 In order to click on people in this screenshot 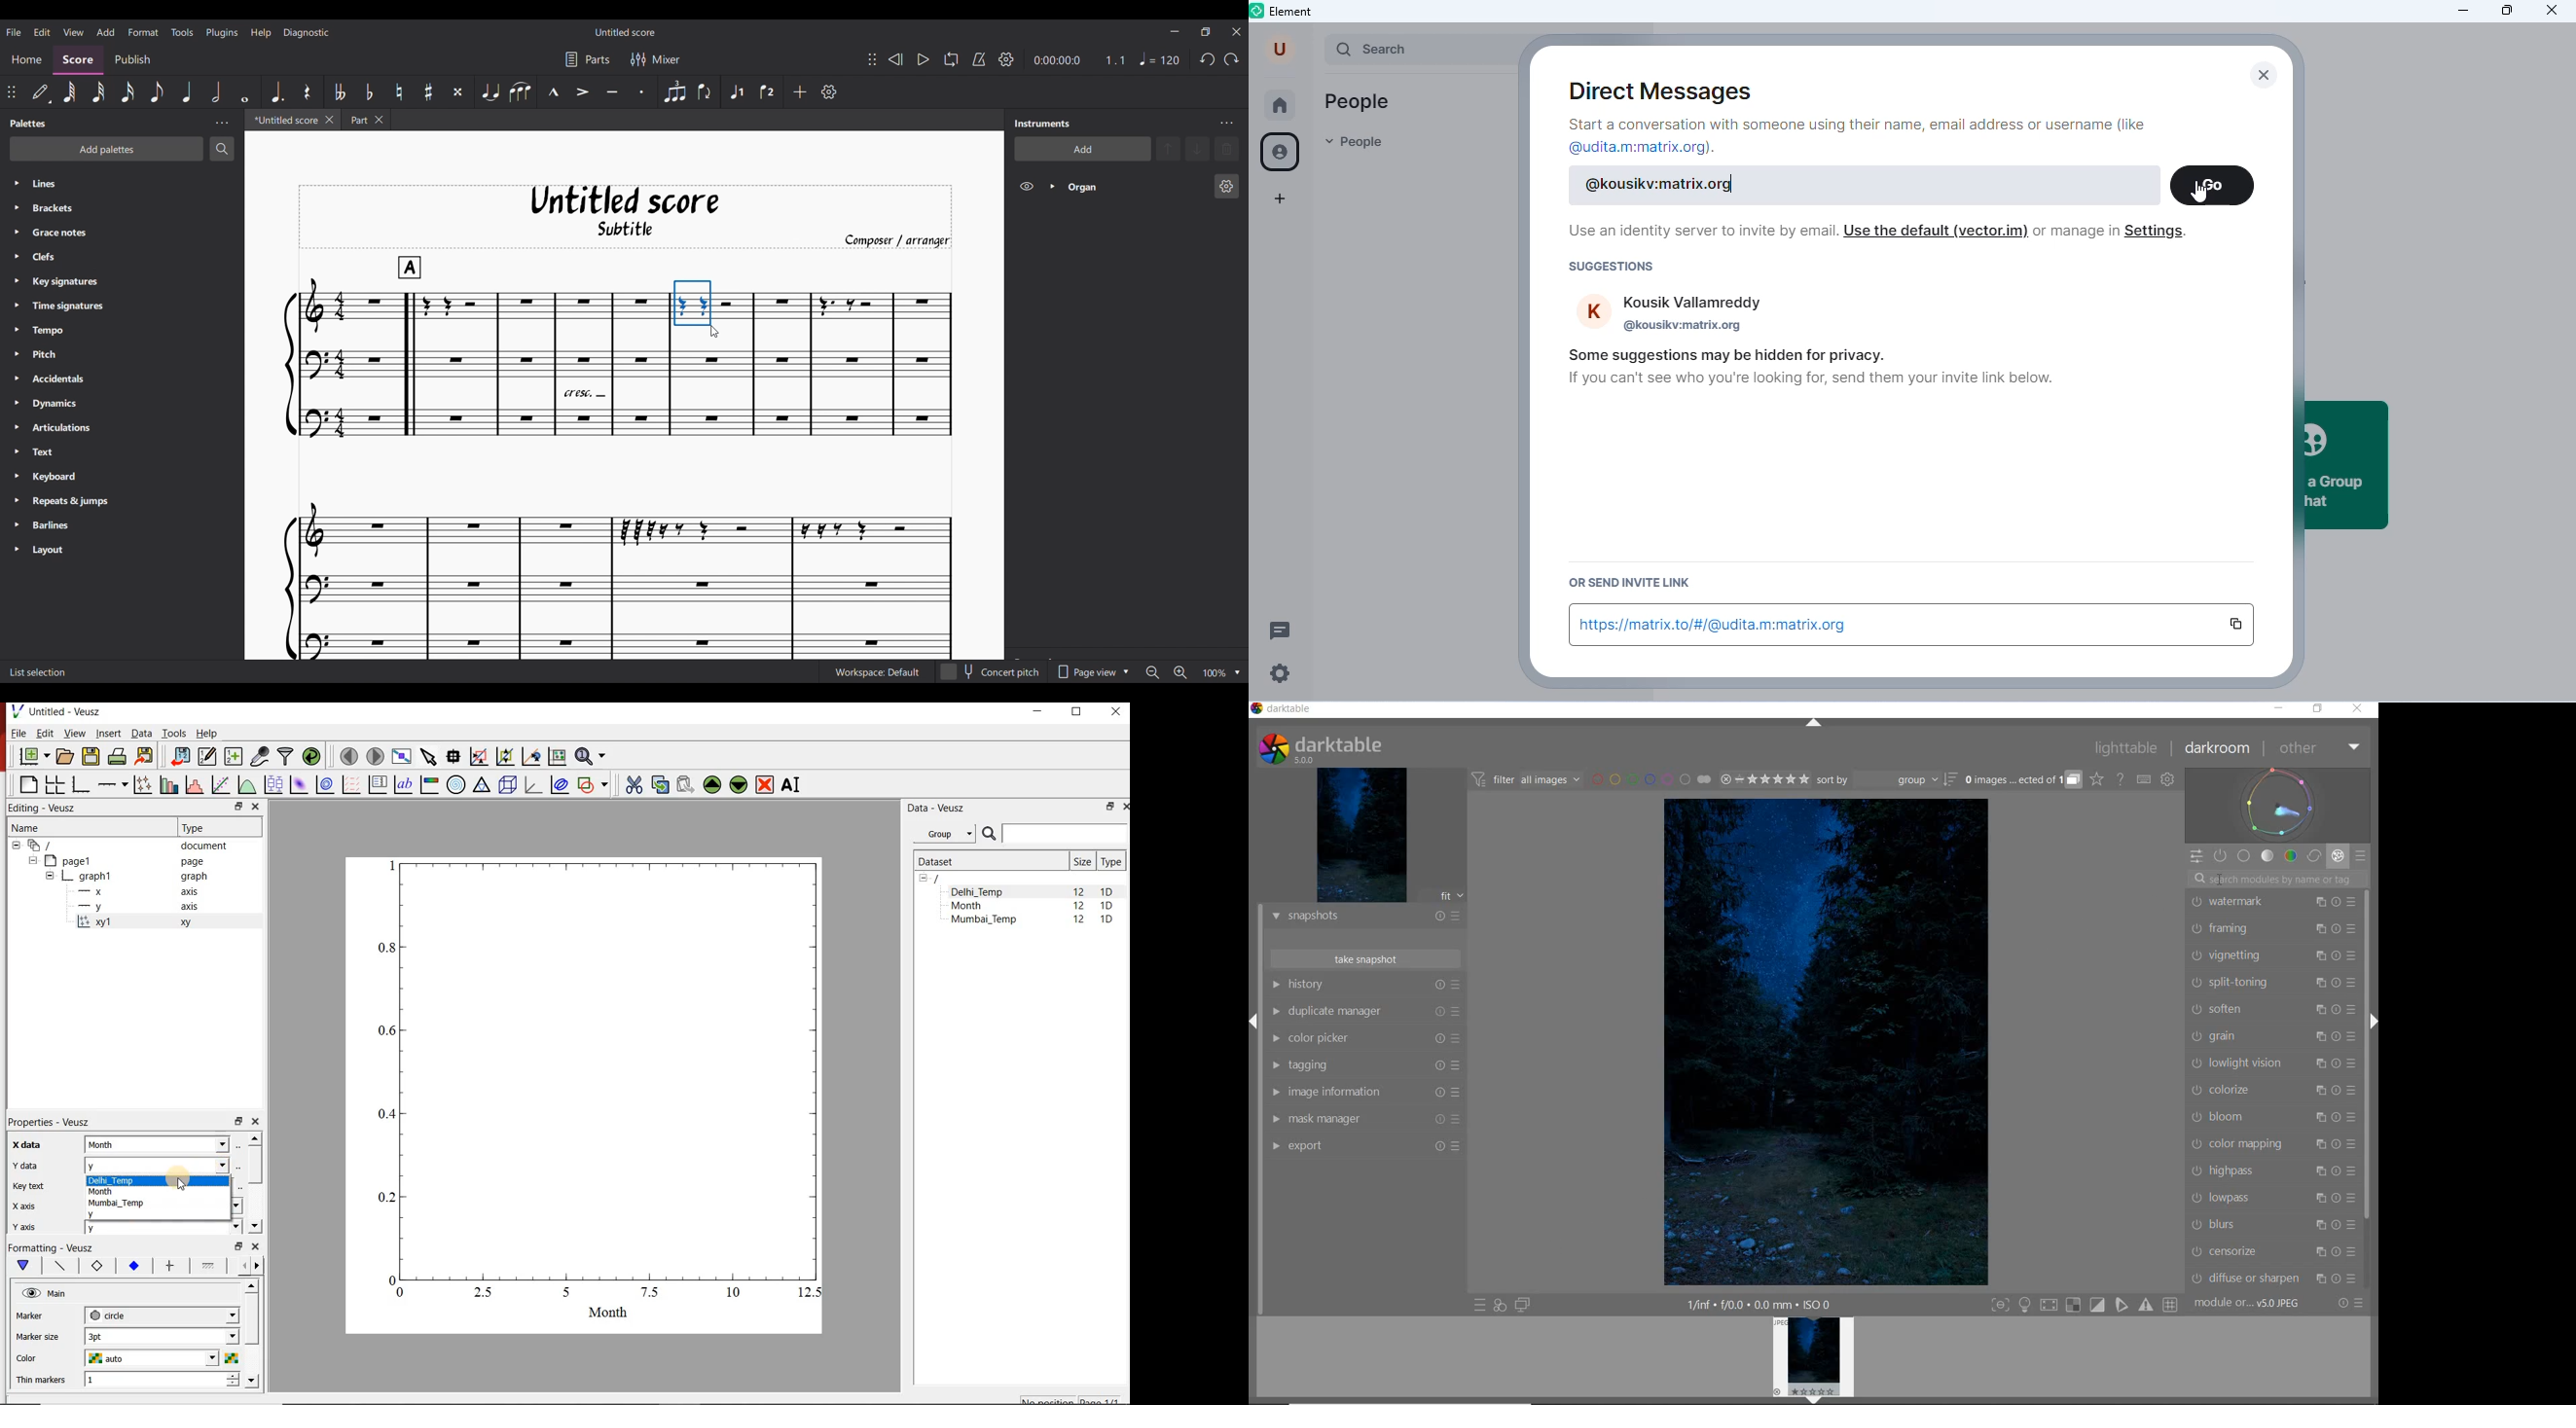, I will do `click(1283, 153)`.